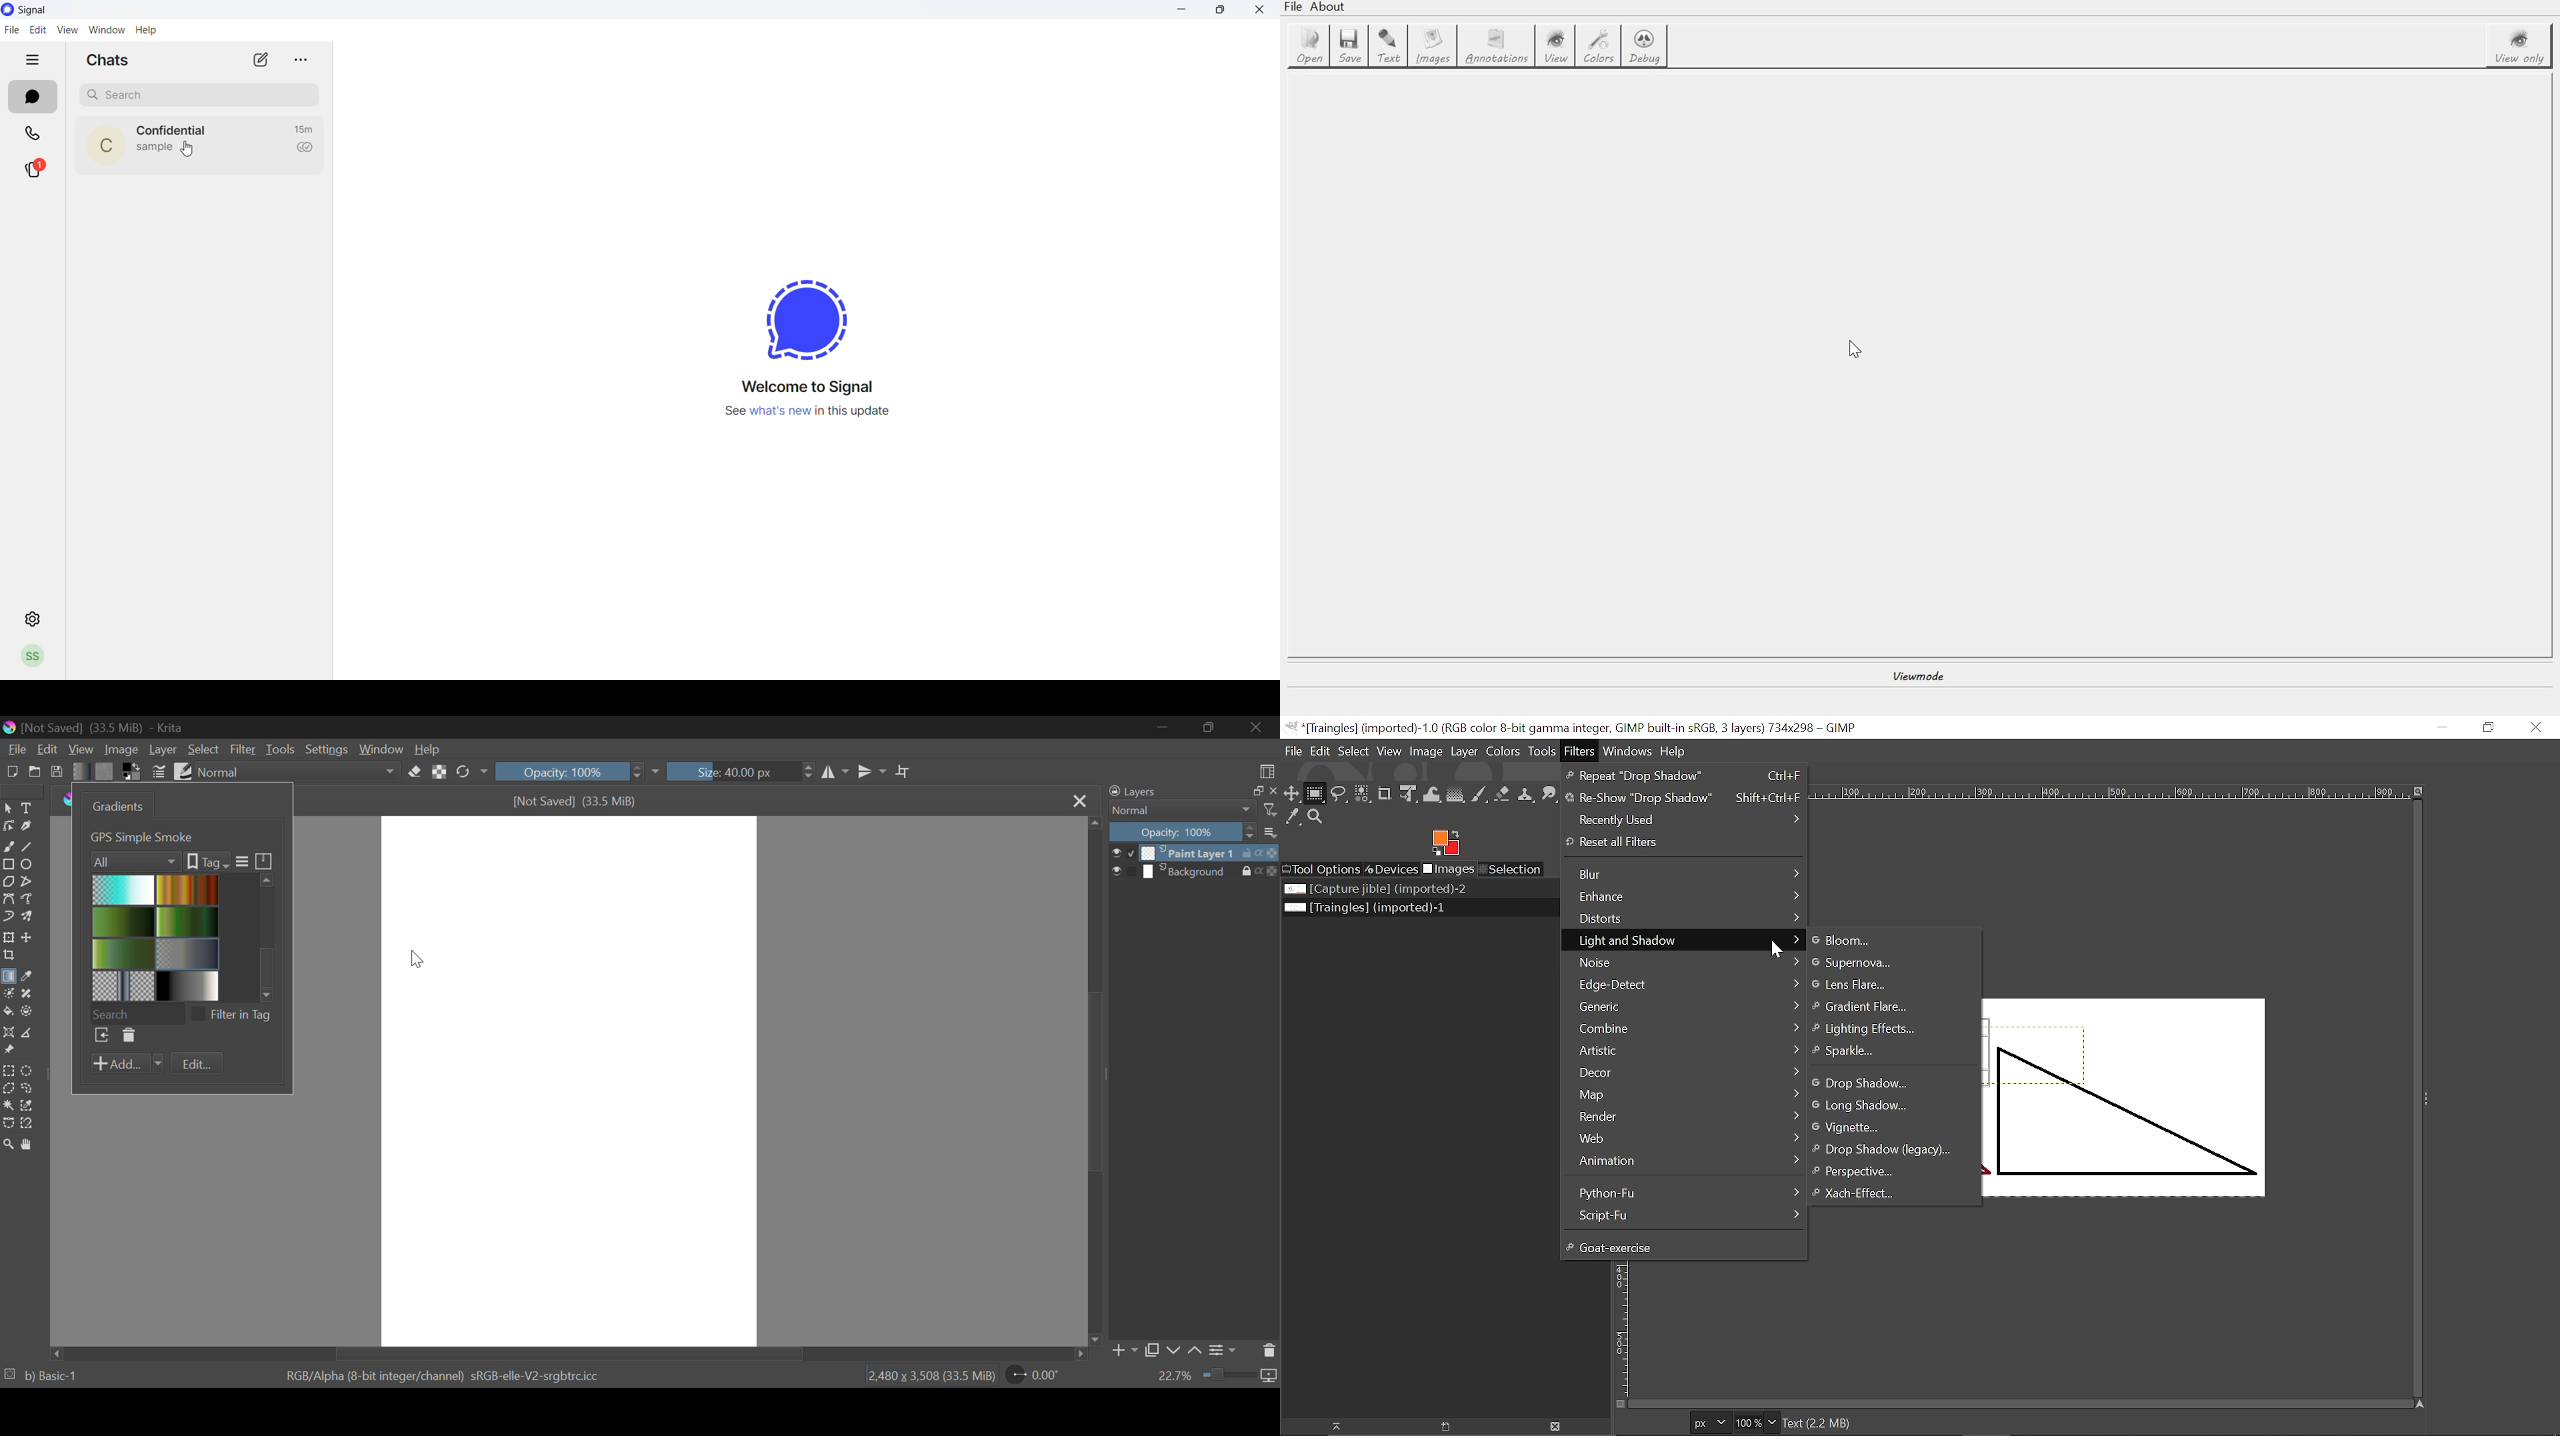 Image resolution: width=2576 pixels, height=1456 pixels. I want to click on Copy Layer, so click(1152, 1353).